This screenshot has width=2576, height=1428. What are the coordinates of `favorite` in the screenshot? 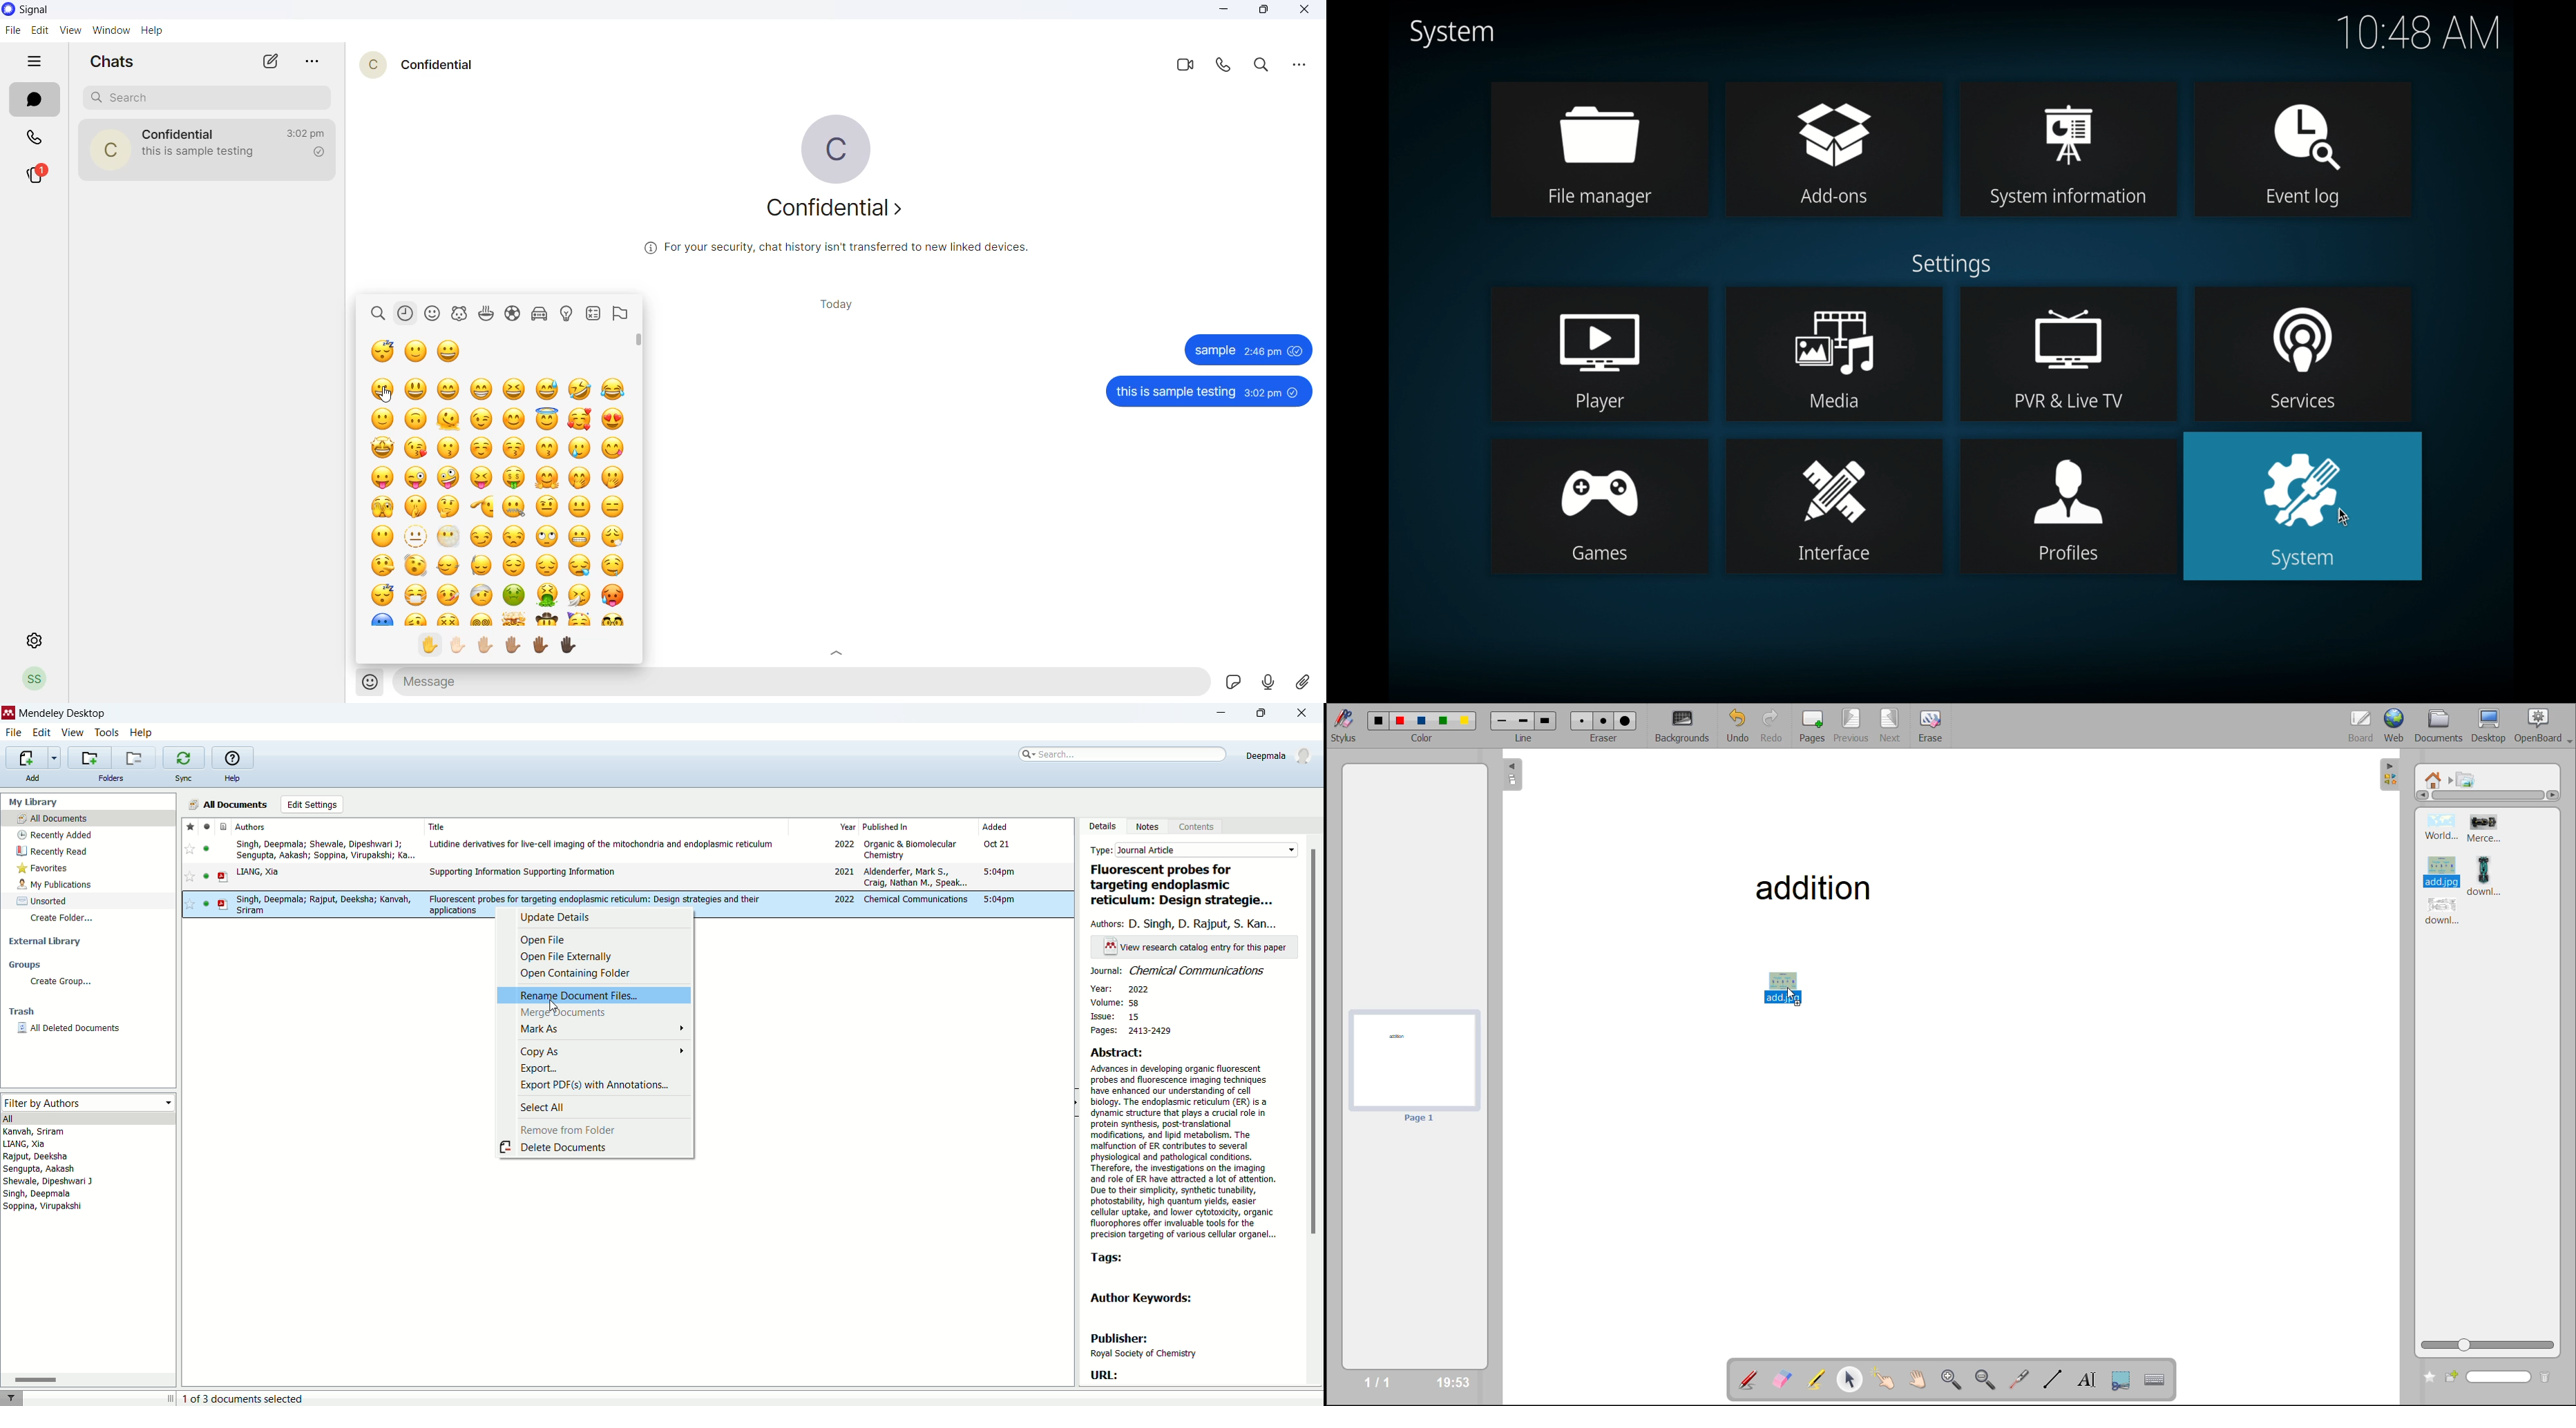 It's located at (190, 850).